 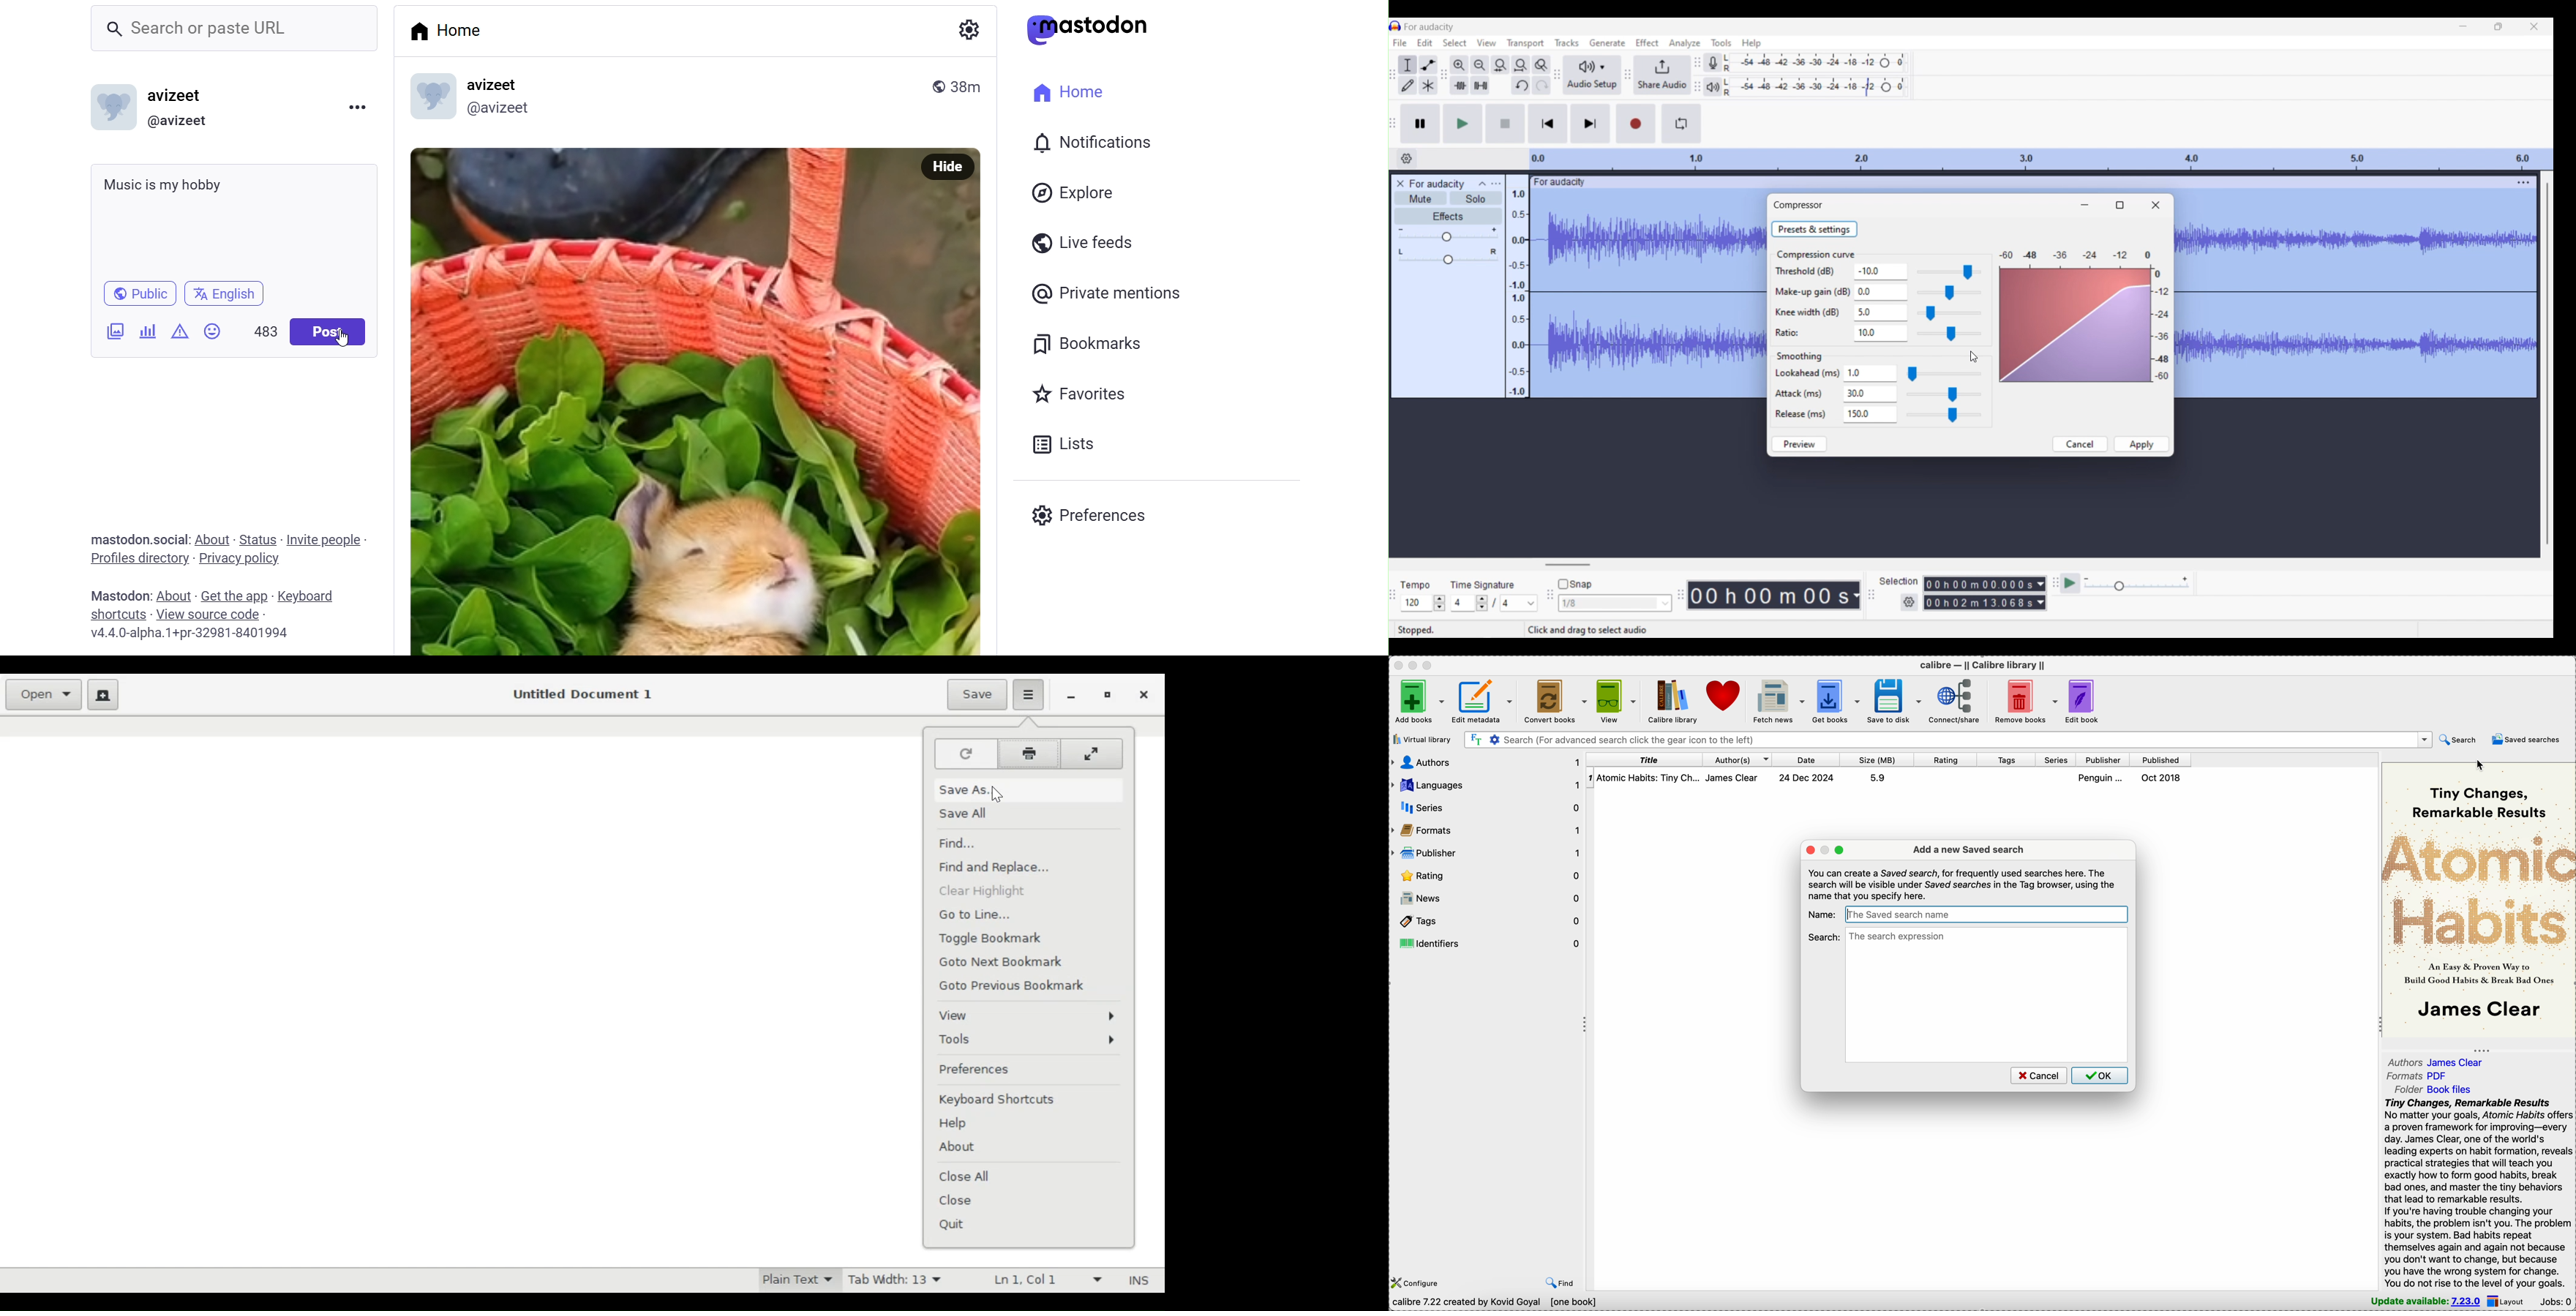 I want to click on Get the App, so click(x=235, y=596).